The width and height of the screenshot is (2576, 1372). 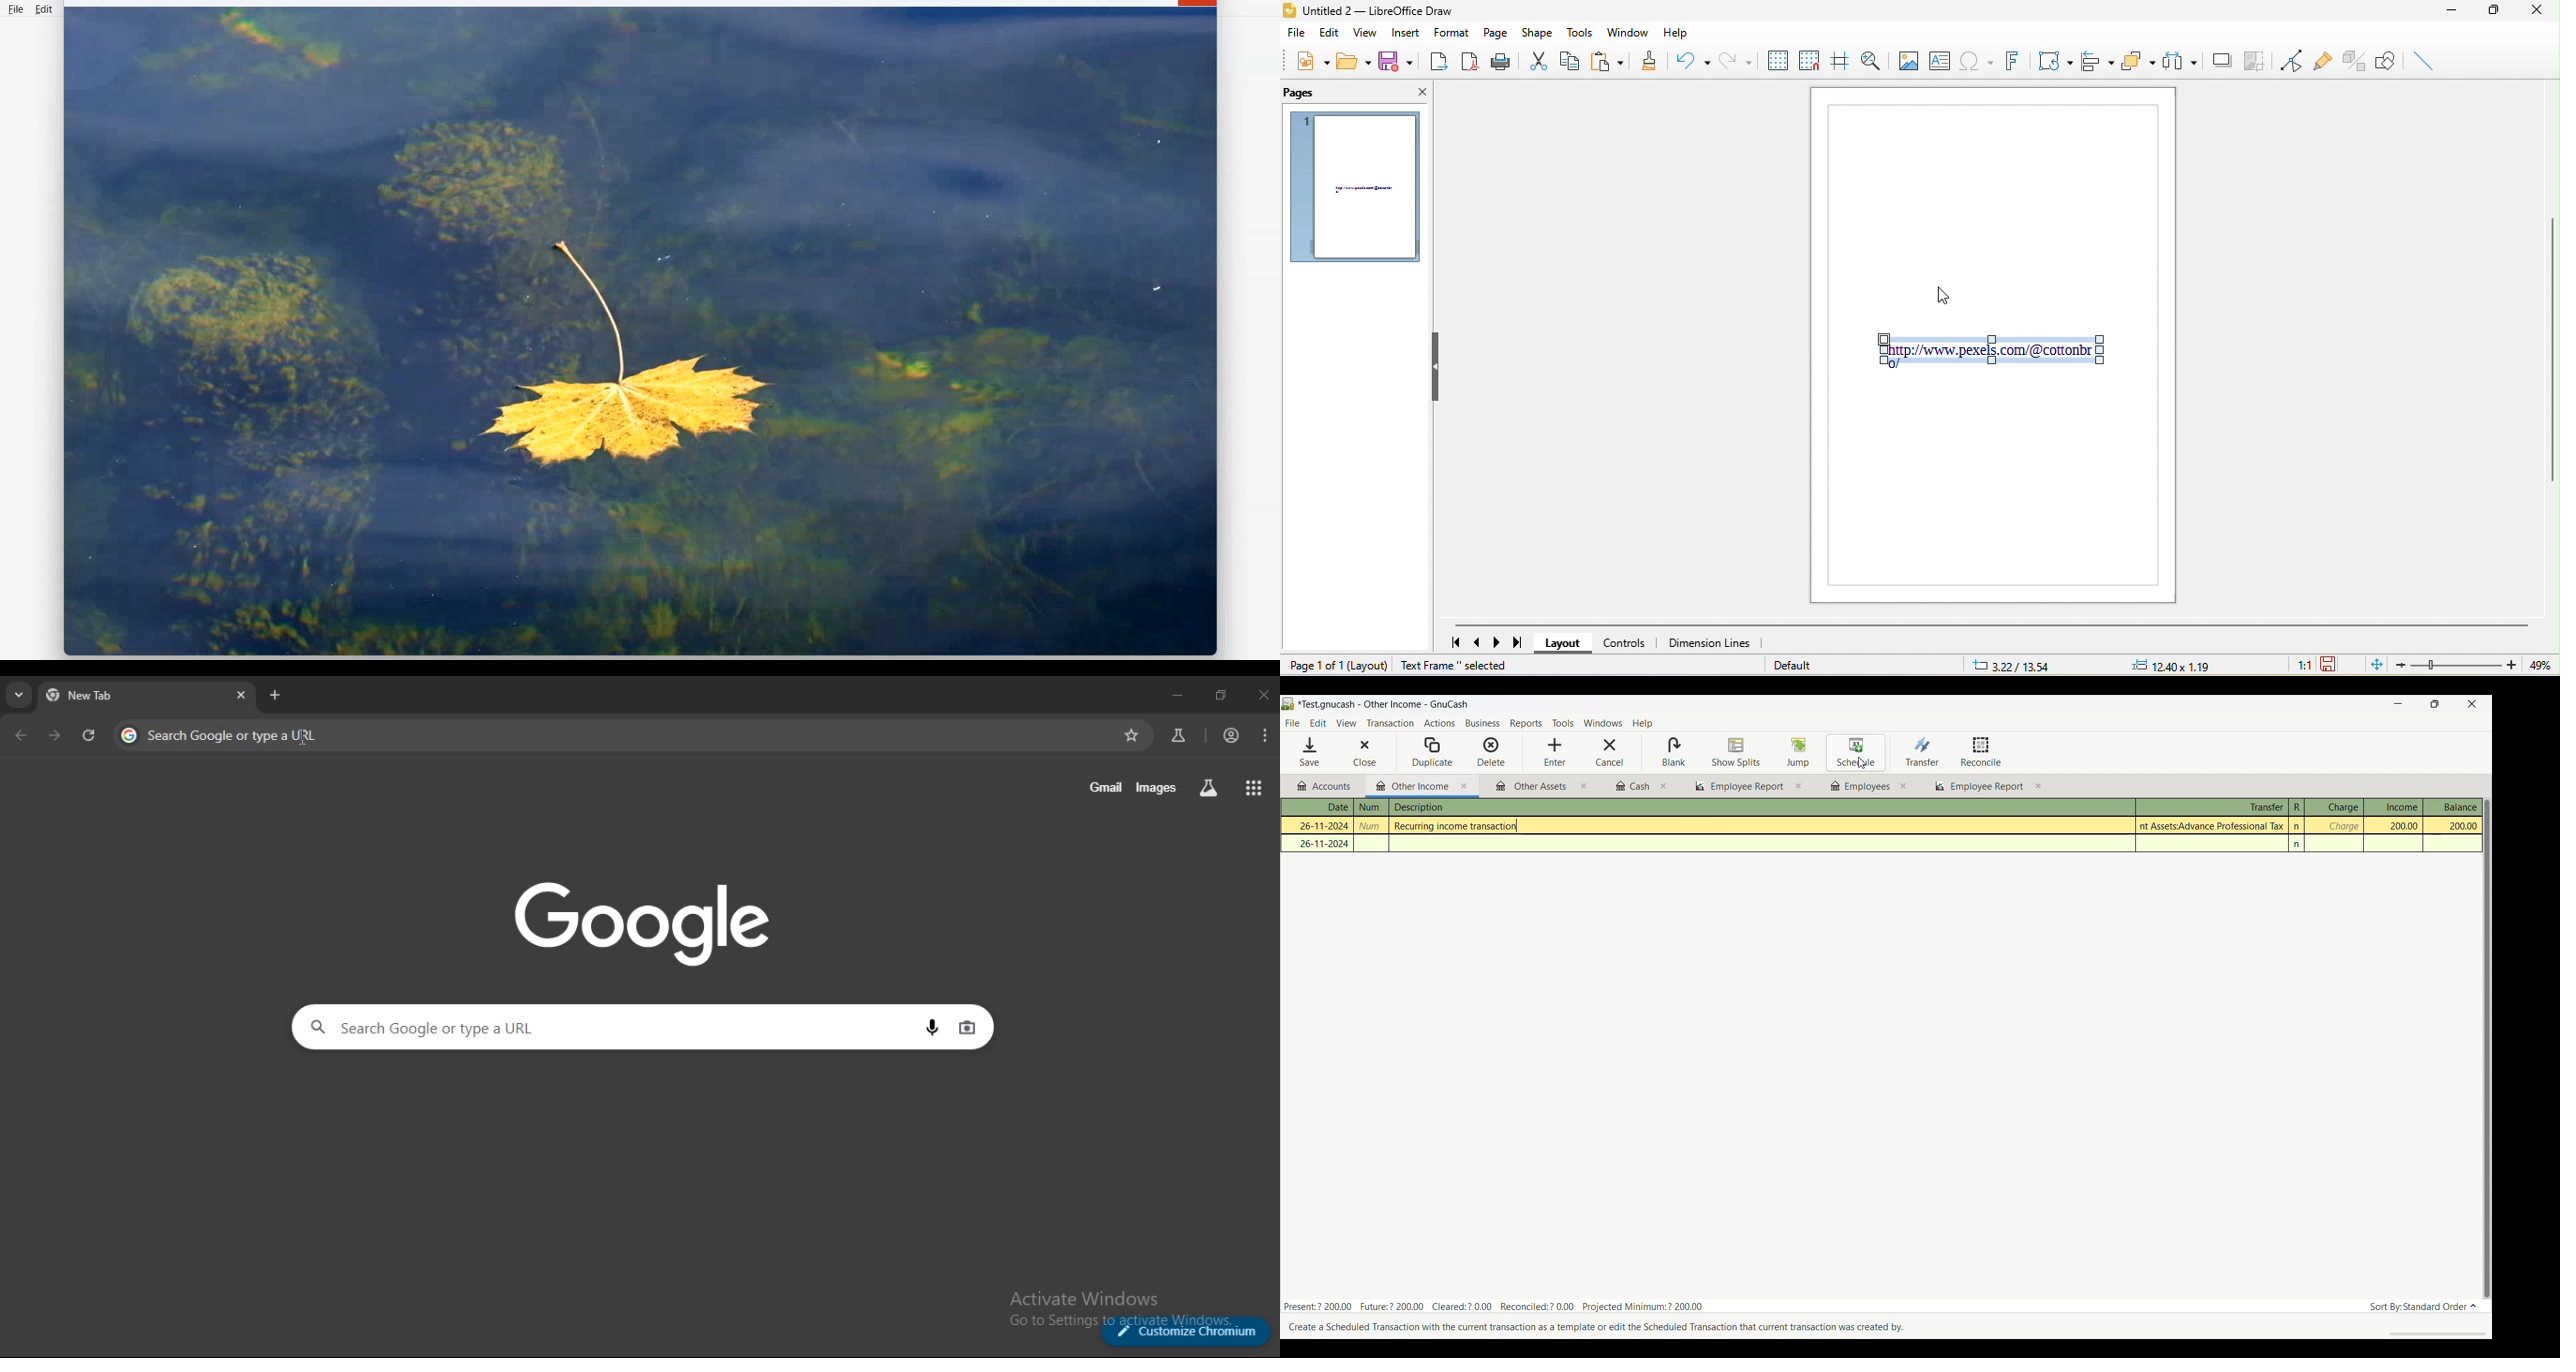 I want to click on default, so click(x=1805, y=665).